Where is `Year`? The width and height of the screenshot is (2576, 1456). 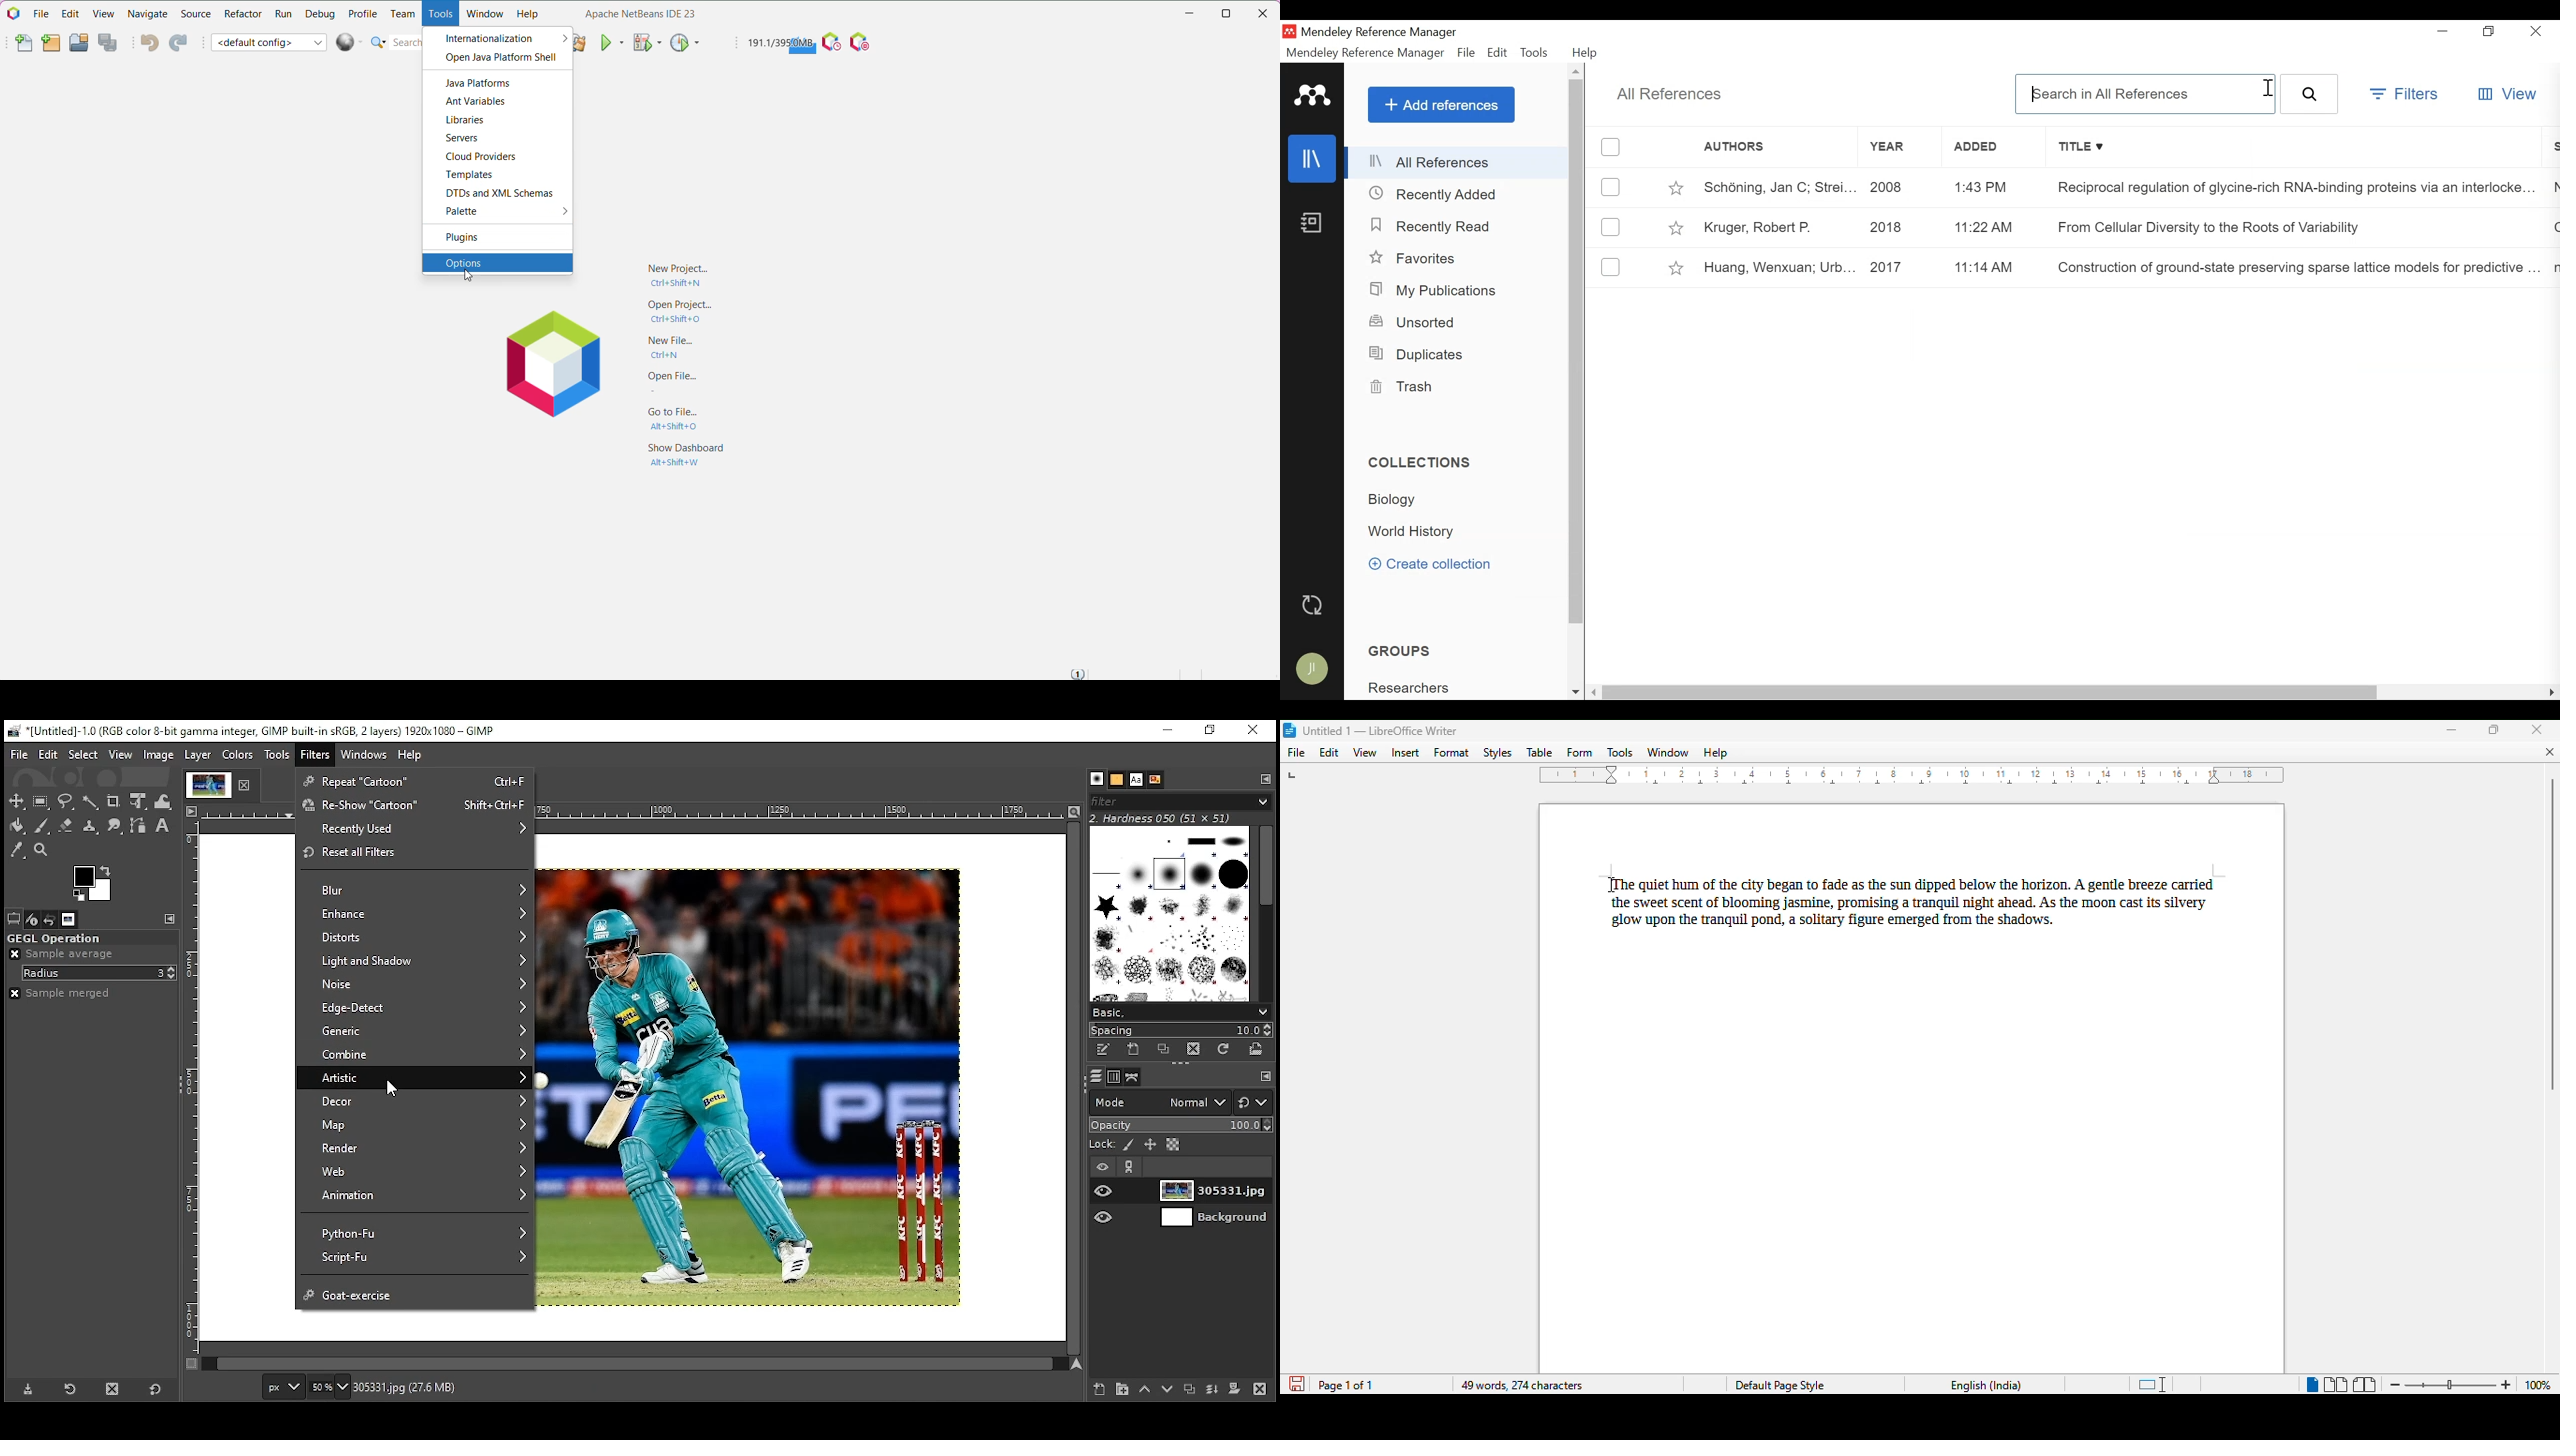
Year is located at coordinates (1899, 147).